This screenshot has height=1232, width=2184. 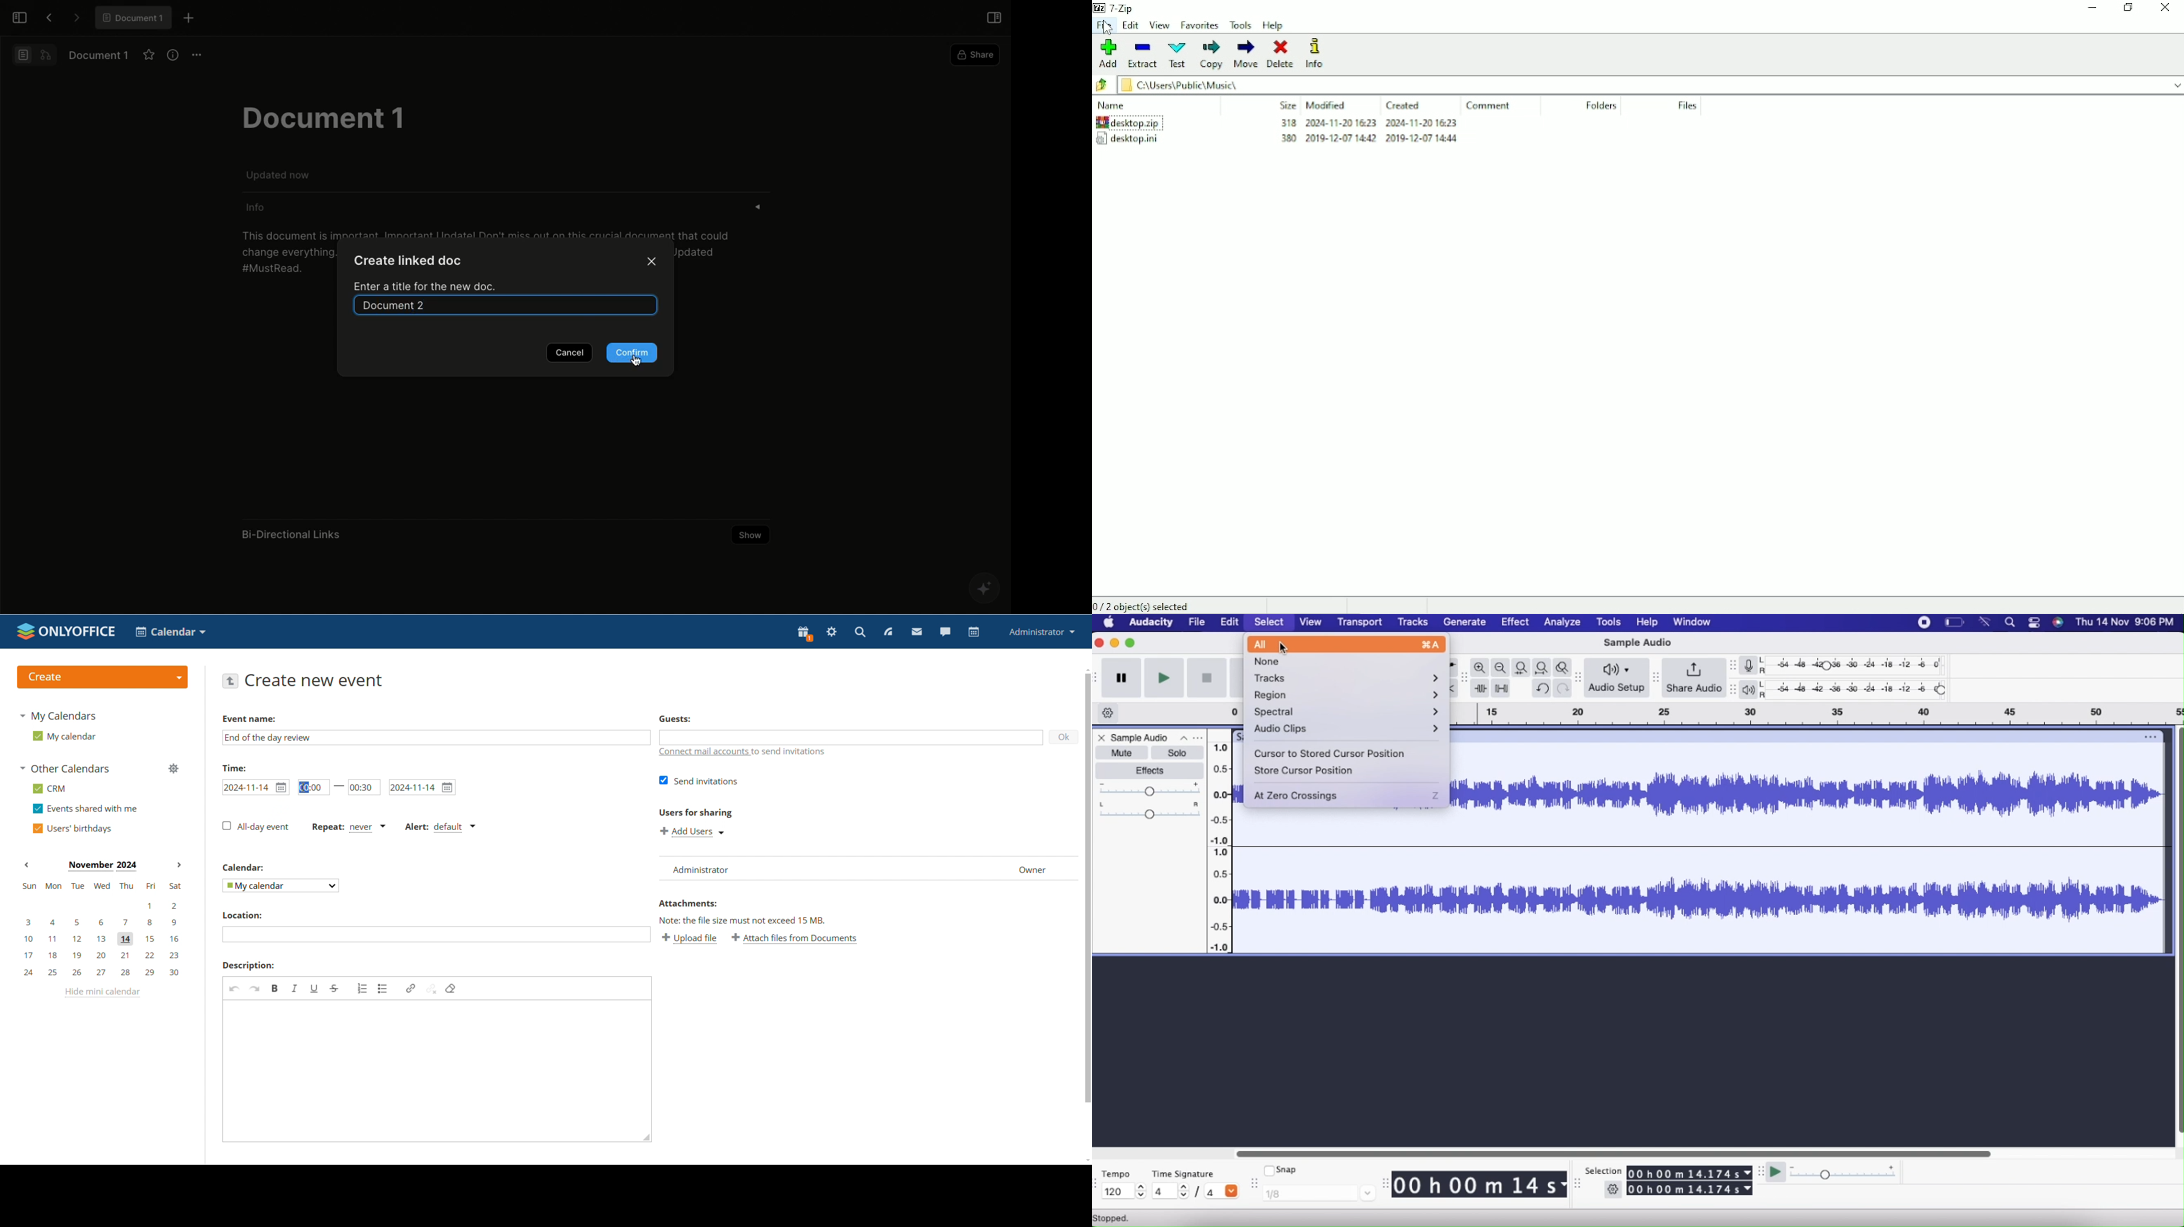 What do you see at coordinates (1489, 106) in the screenshot?
I see `Comment` at bounding box center [1489, 106].